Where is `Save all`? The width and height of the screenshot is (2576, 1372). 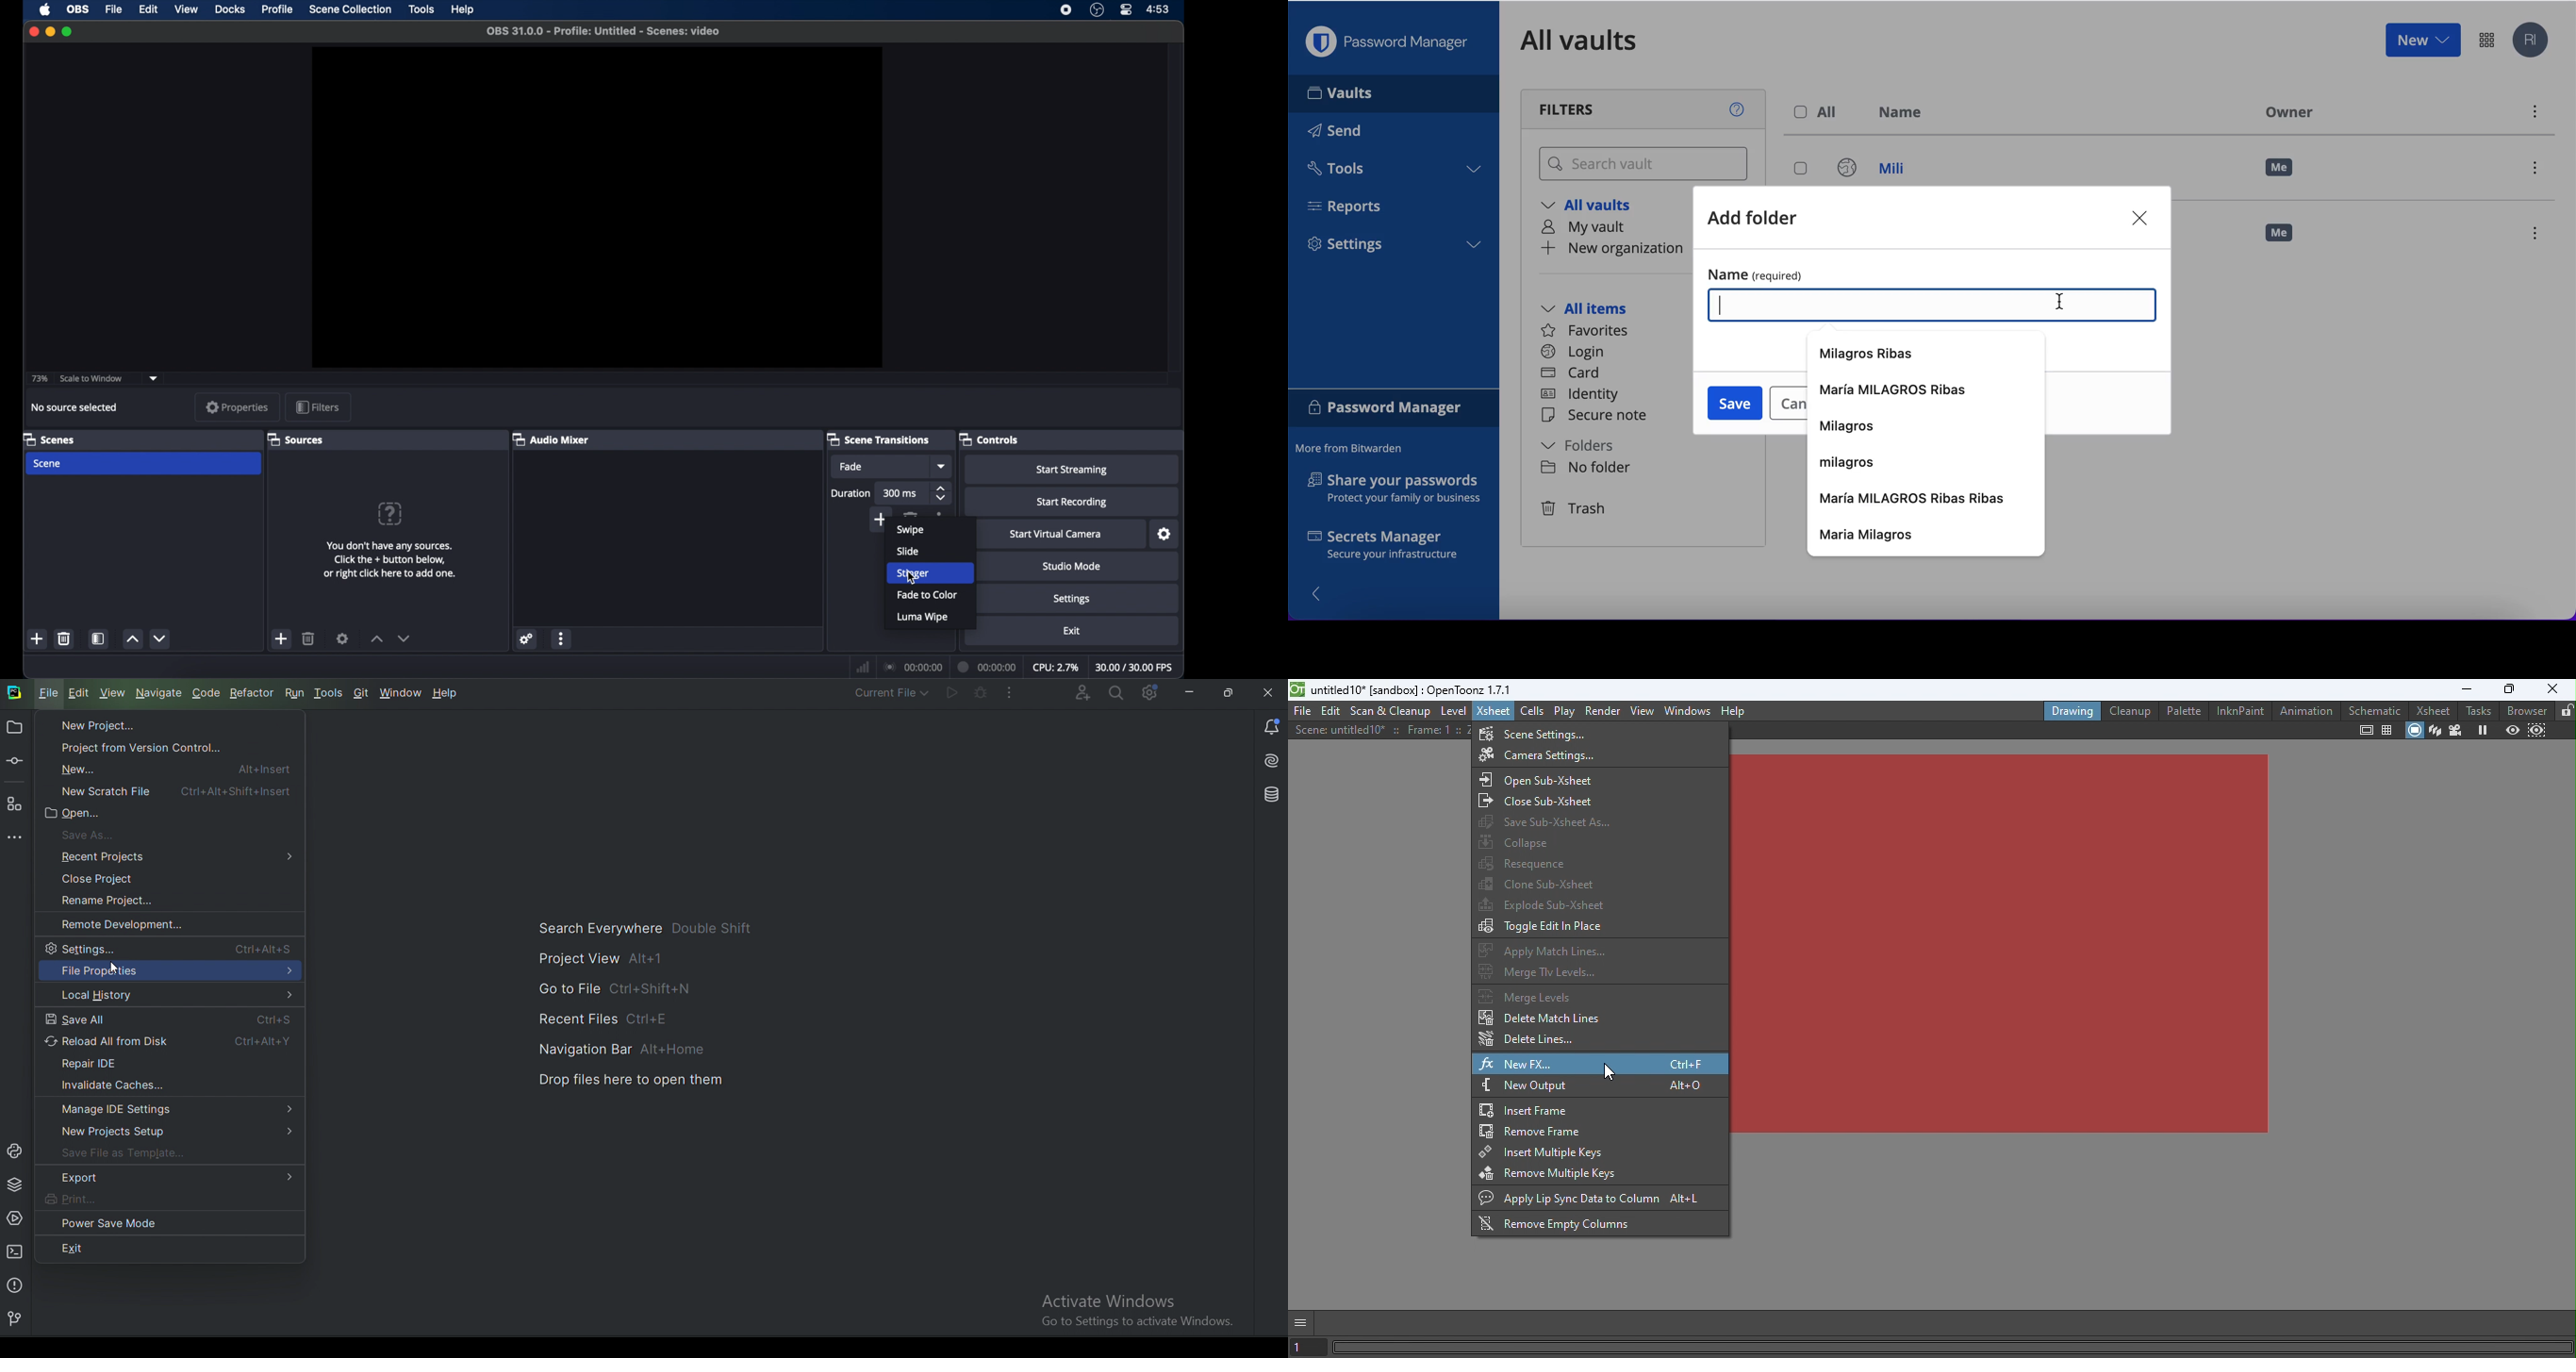 Save all is located at coordinates (169, 1019).